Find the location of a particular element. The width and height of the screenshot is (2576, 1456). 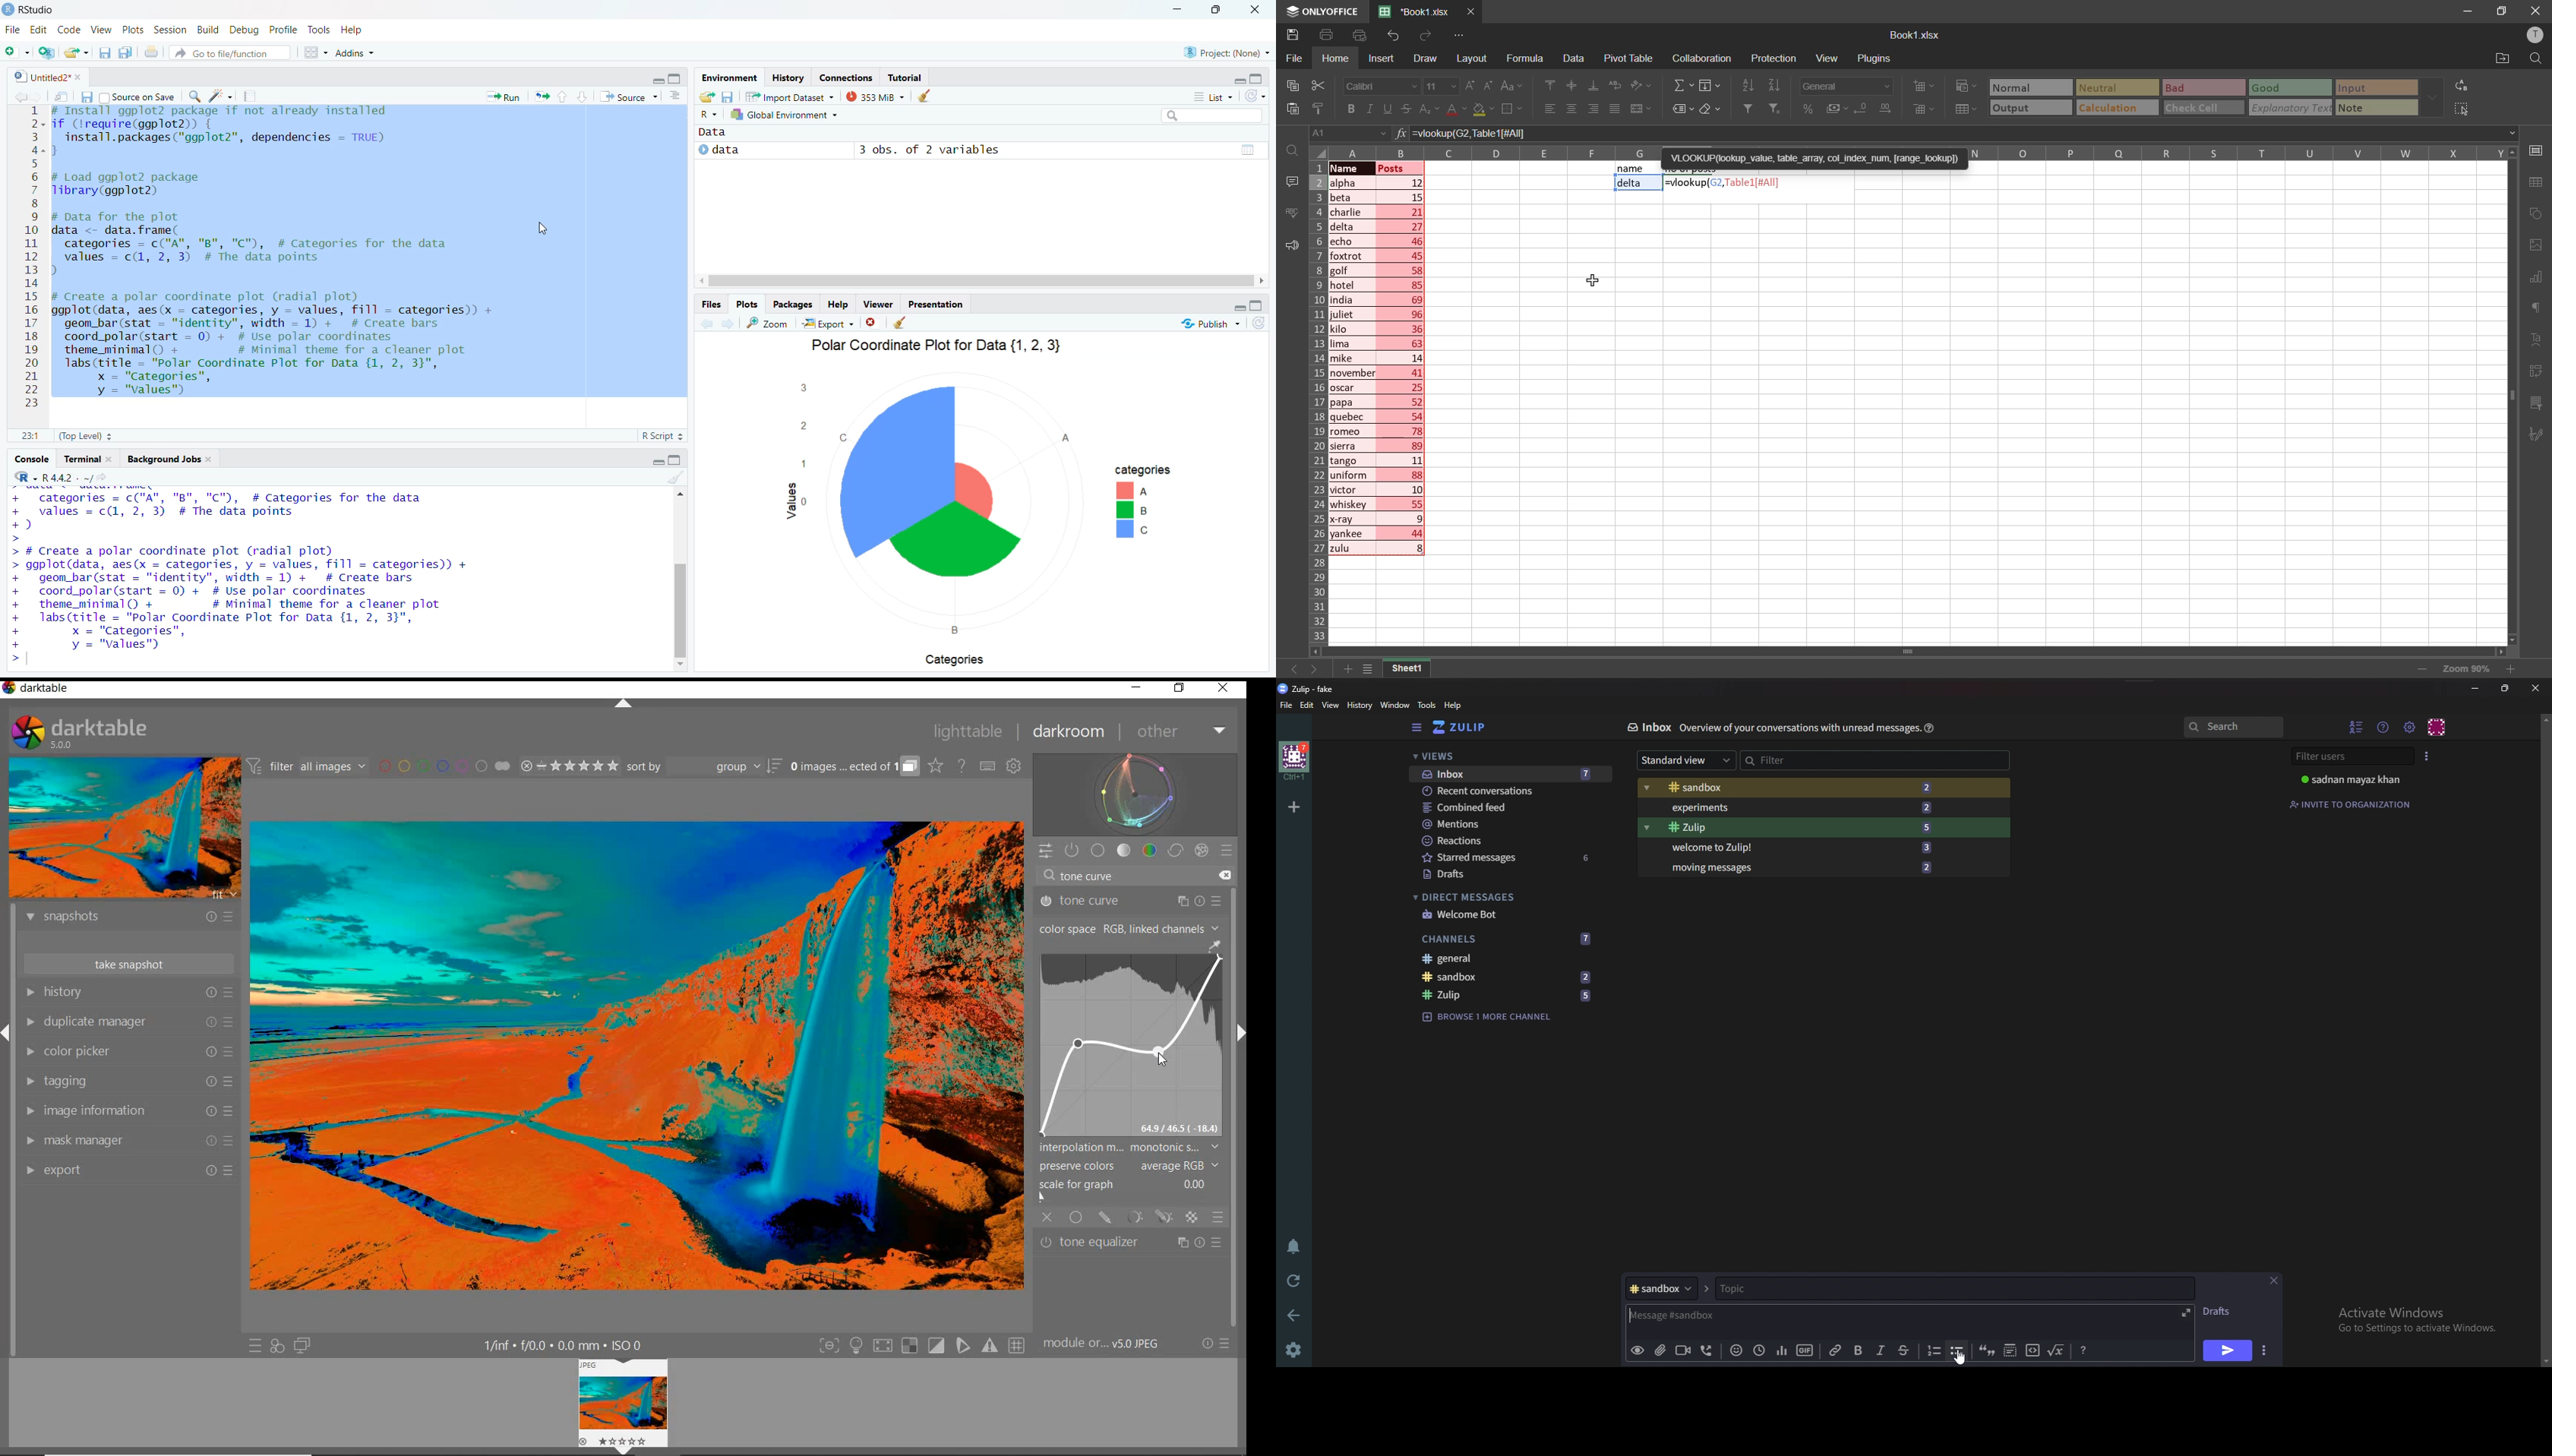

Help is located at coordinates (838, 305).